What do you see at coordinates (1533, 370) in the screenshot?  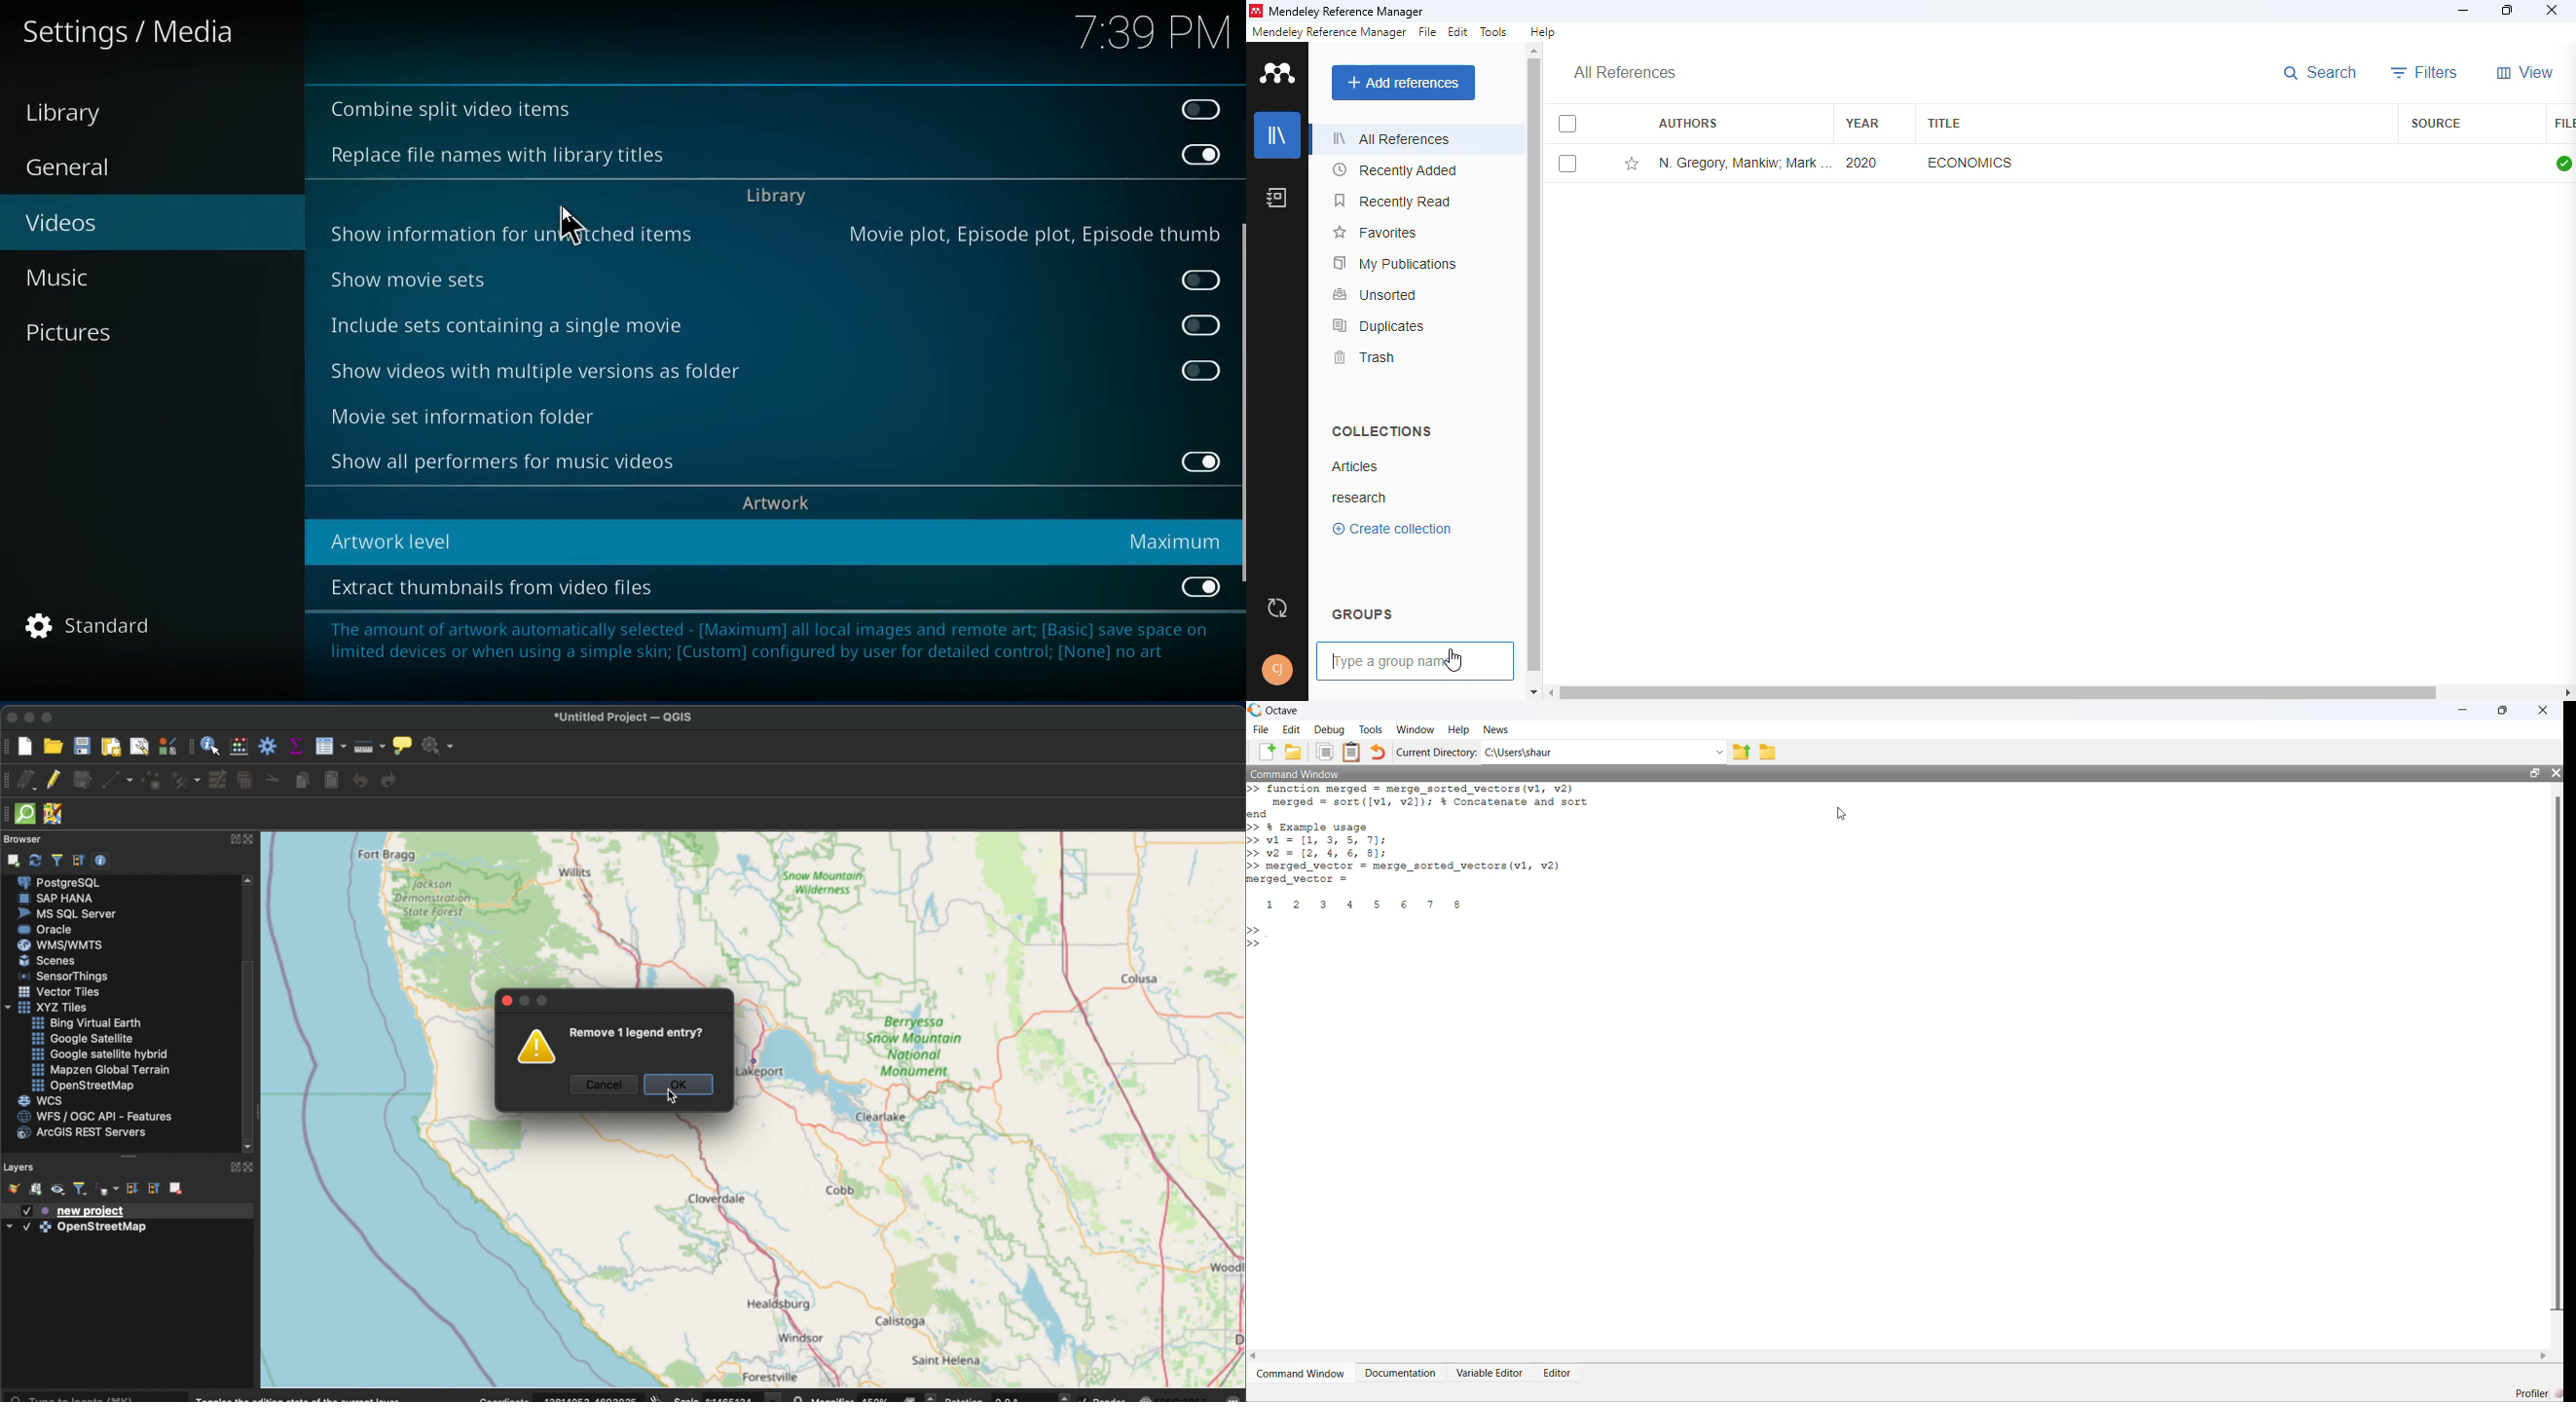 I see `vertical scroll bar` at bounding box center [1533, 370].